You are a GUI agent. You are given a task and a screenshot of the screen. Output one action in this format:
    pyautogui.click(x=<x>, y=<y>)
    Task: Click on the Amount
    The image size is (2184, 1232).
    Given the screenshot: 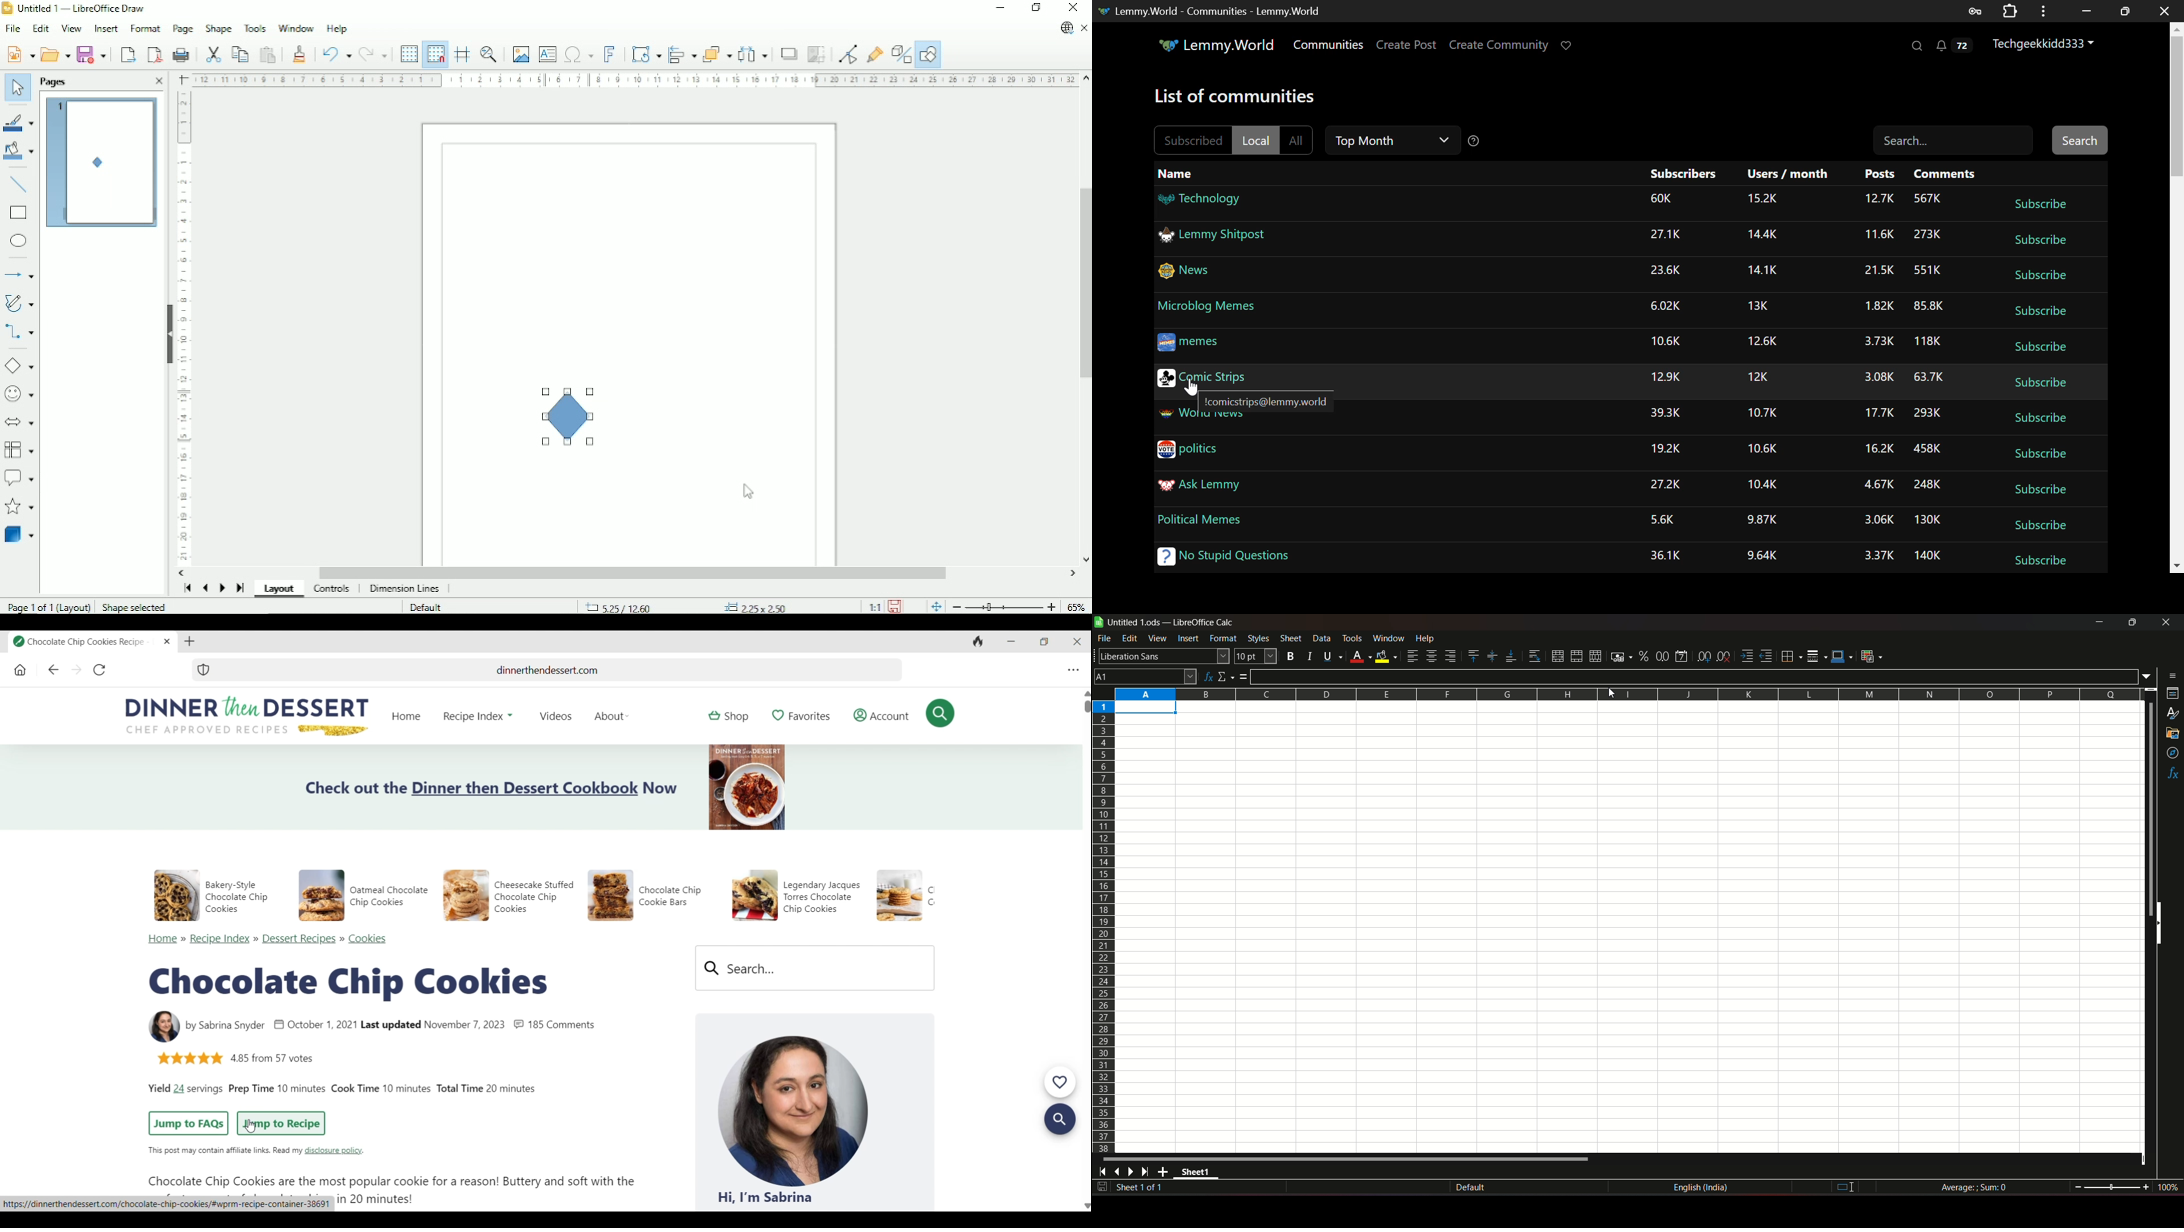 What is the action you would take?
    pyautogui.click(x=1668, y=447)
    